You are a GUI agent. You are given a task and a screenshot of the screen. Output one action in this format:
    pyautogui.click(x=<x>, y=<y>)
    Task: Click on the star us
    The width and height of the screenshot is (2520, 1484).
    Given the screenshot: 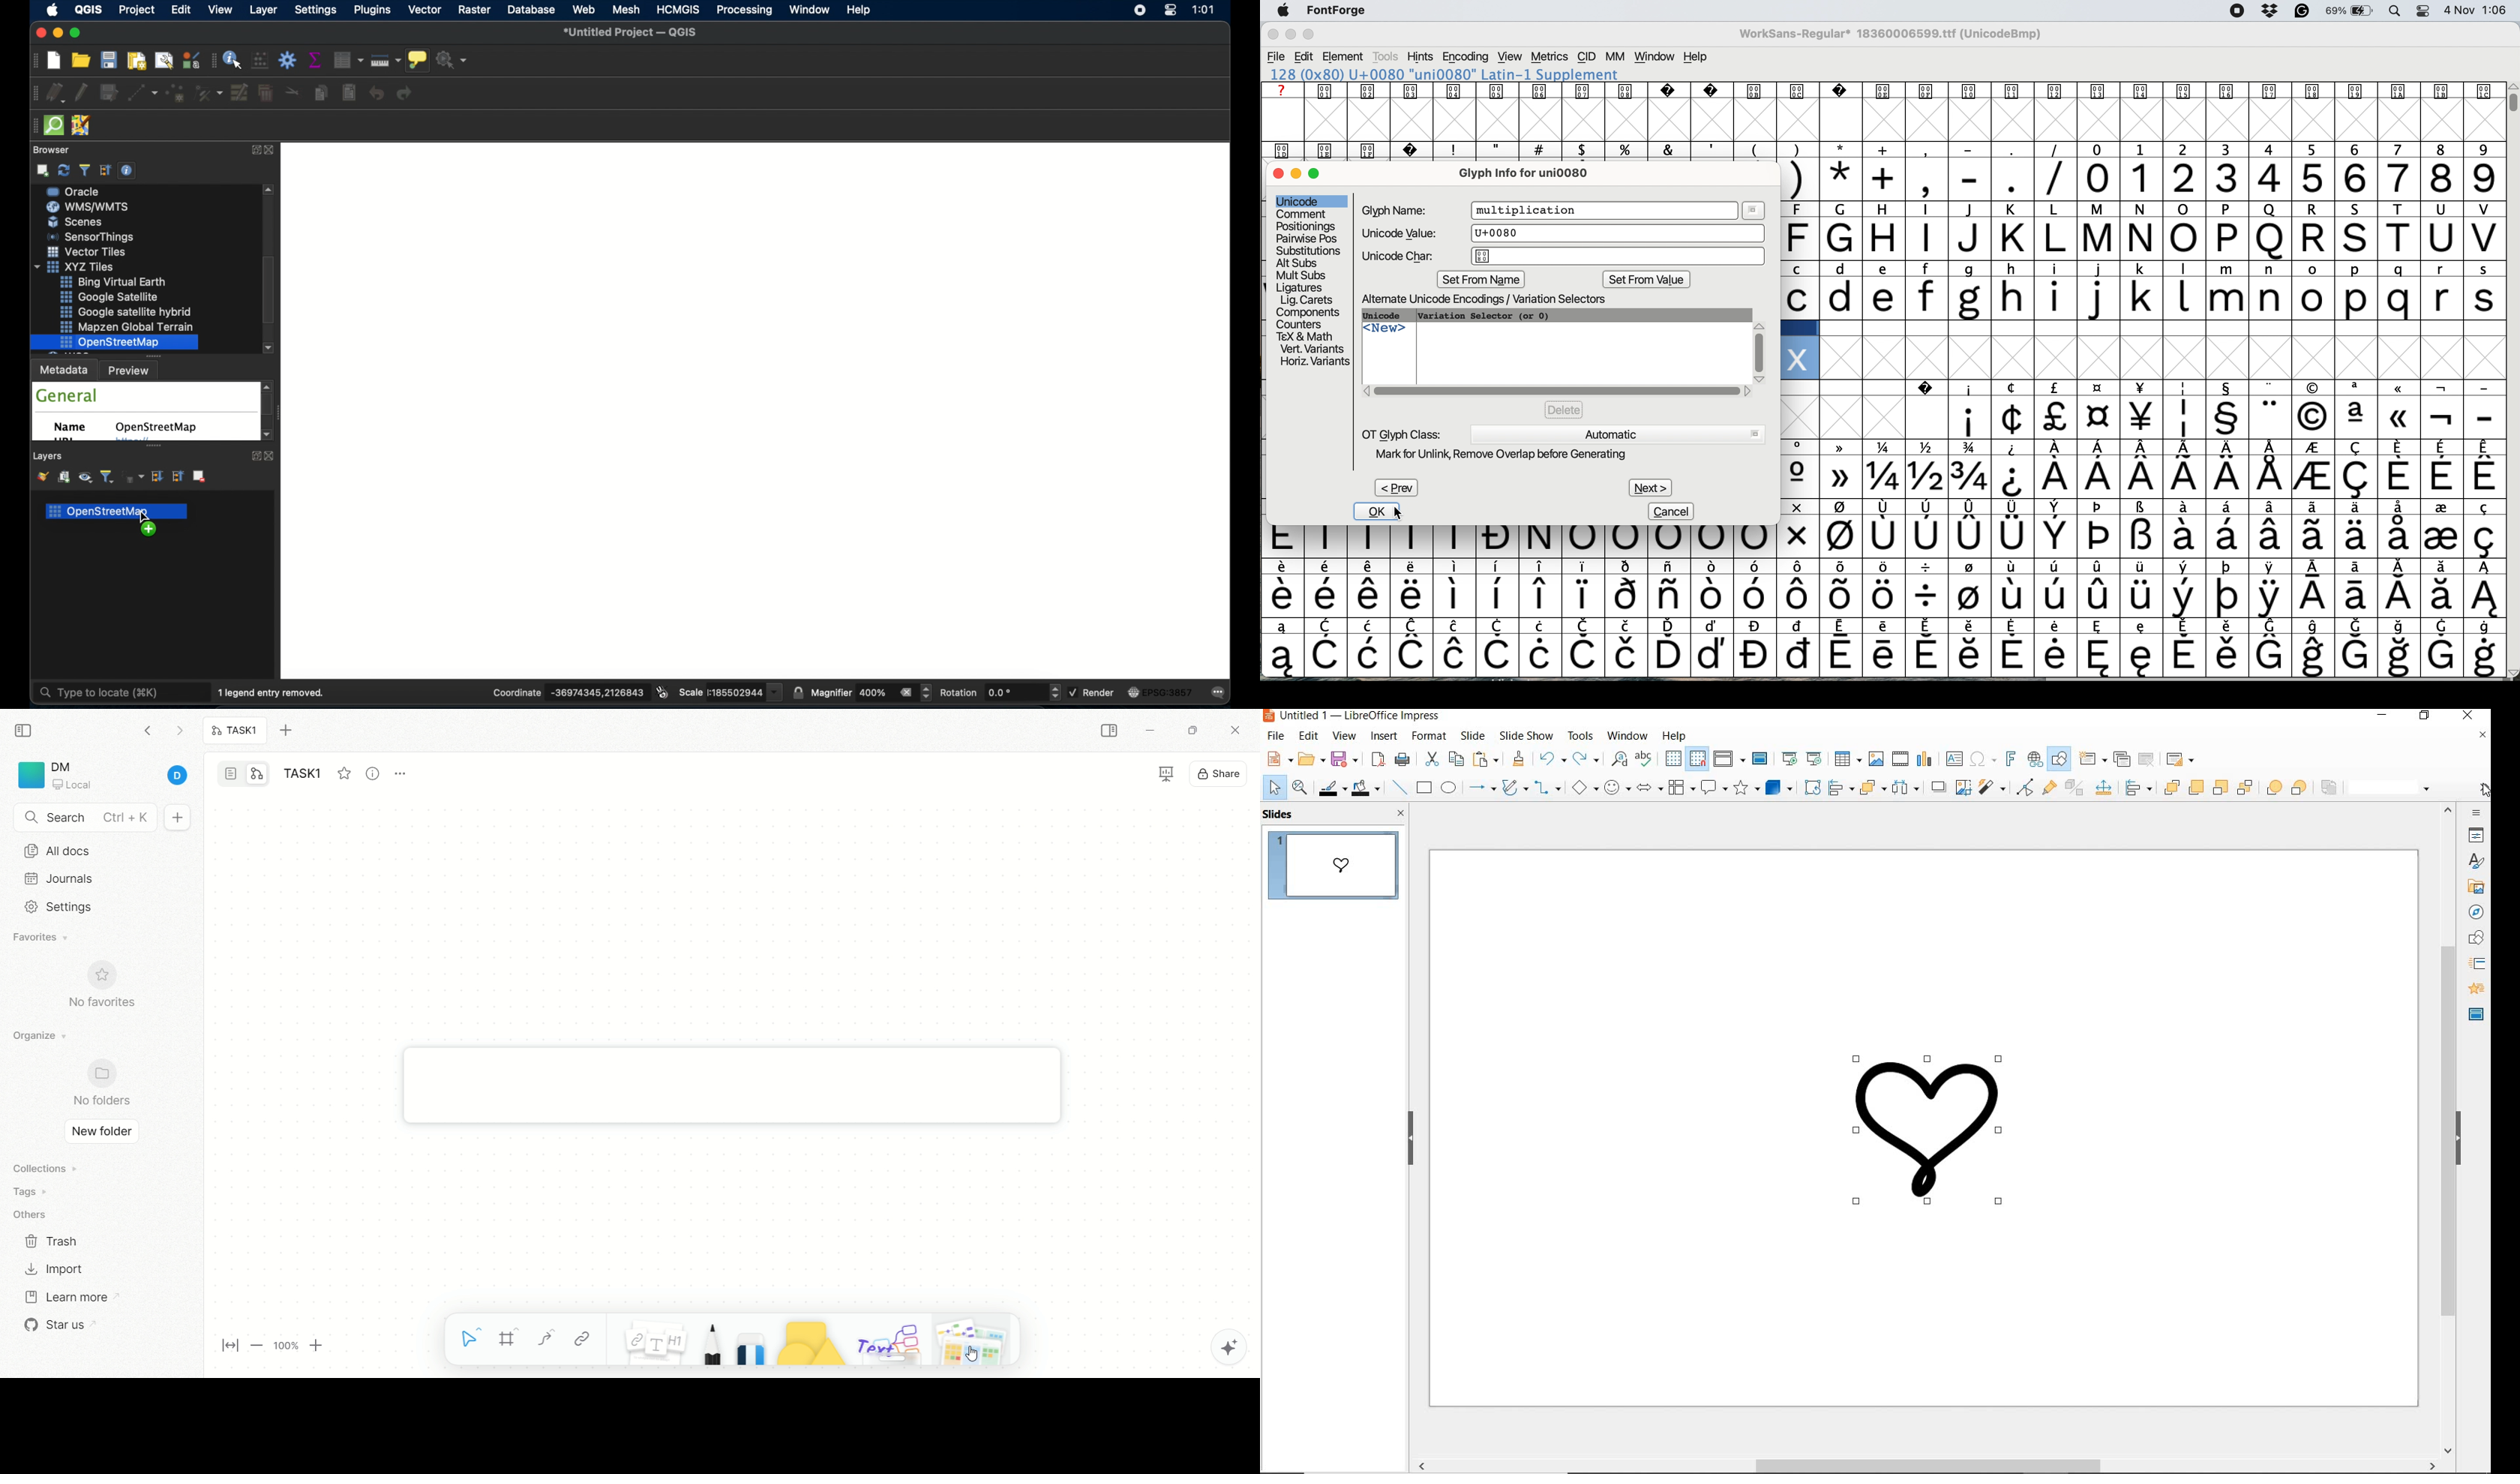 What is the action you would take?
    pyautogui.click(x=56, y=1325)
    